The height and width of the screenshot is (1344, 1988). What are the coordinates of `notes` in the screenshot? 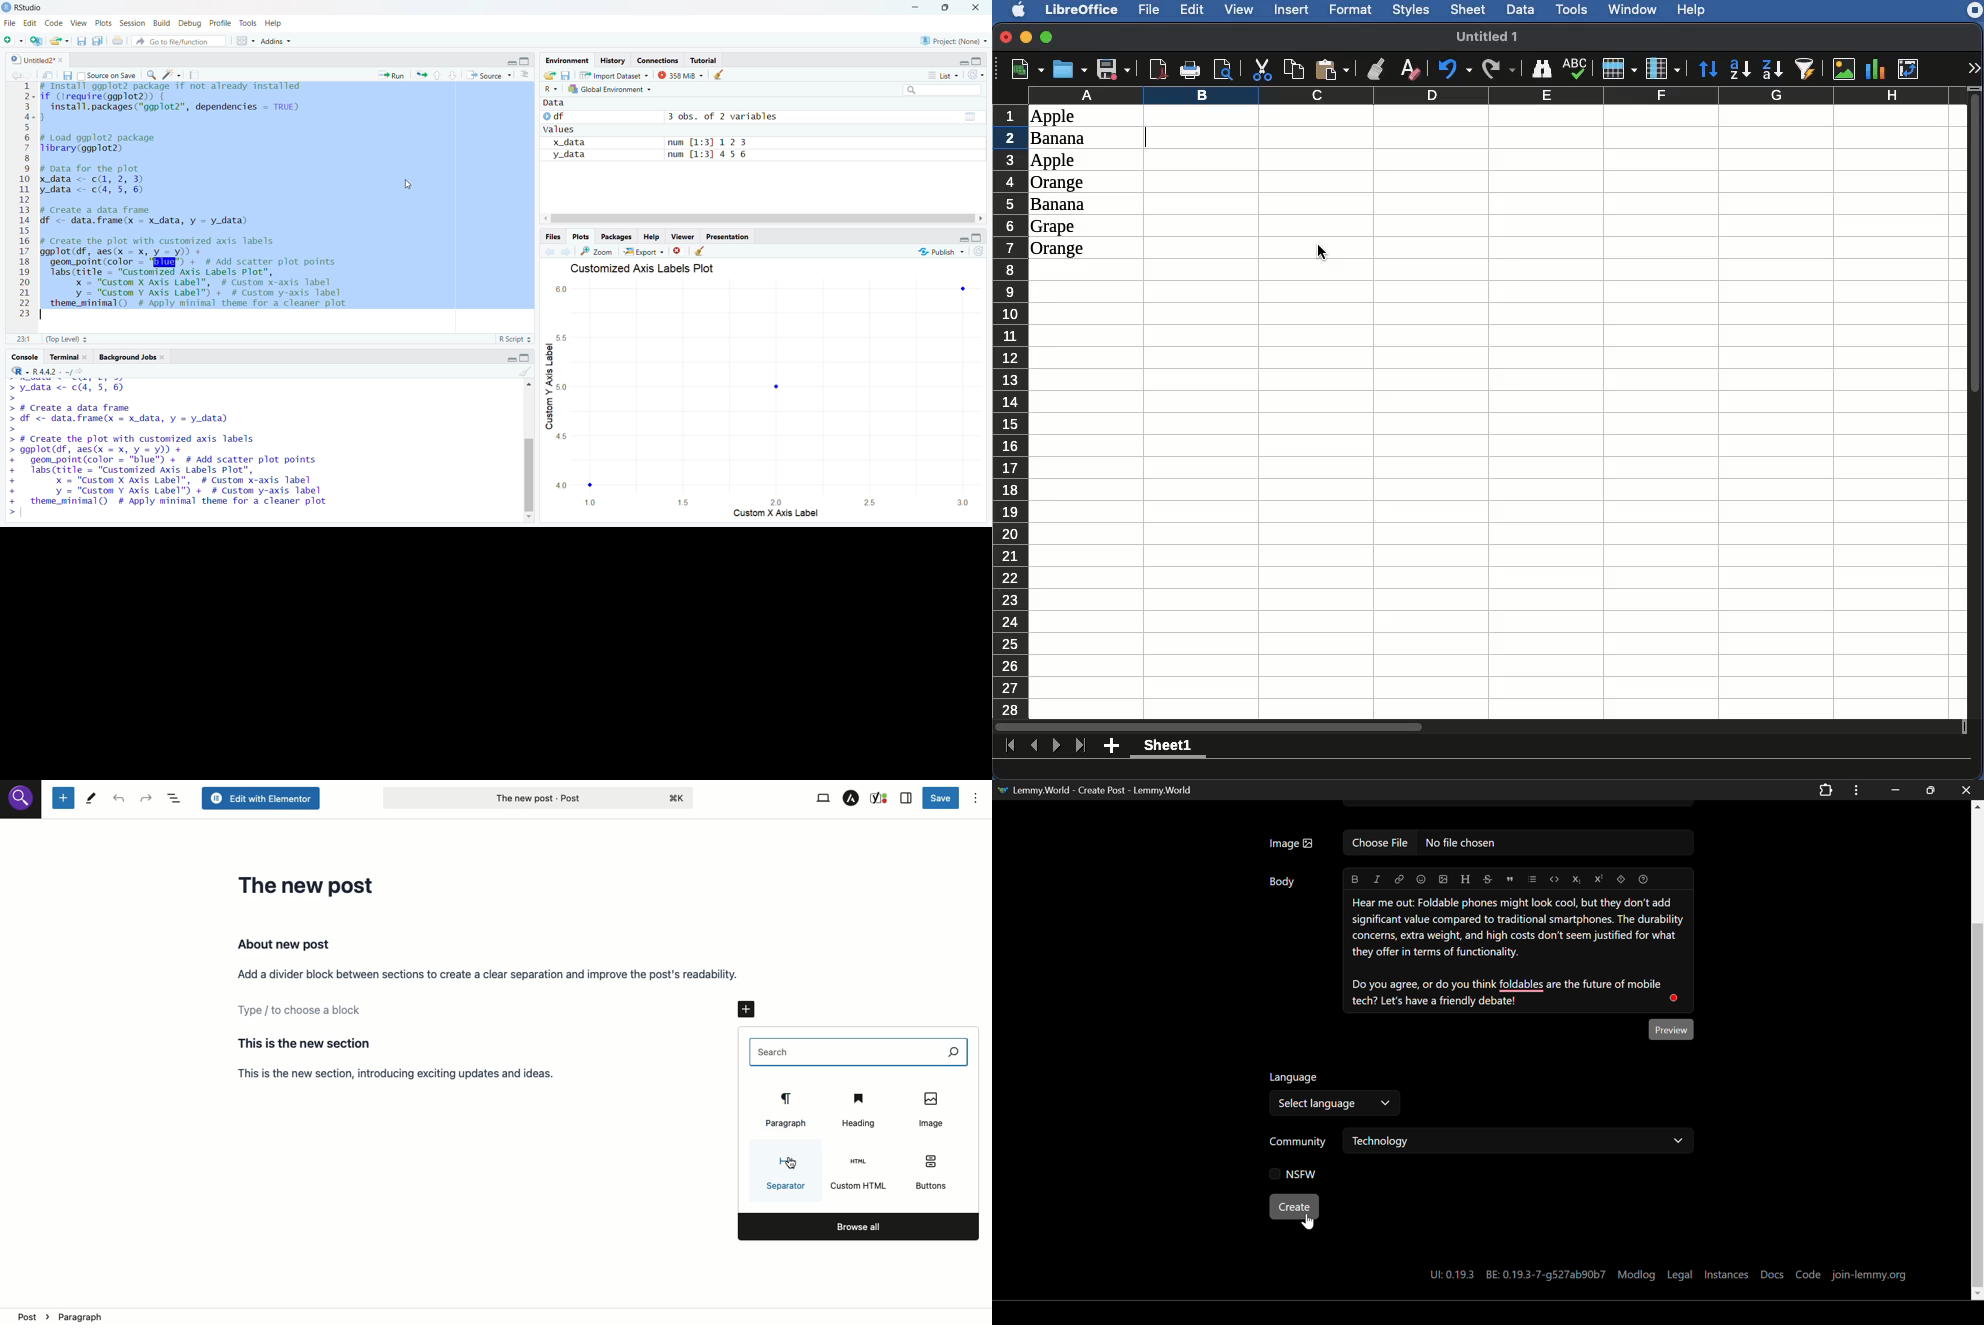 It's located at (196, 75).